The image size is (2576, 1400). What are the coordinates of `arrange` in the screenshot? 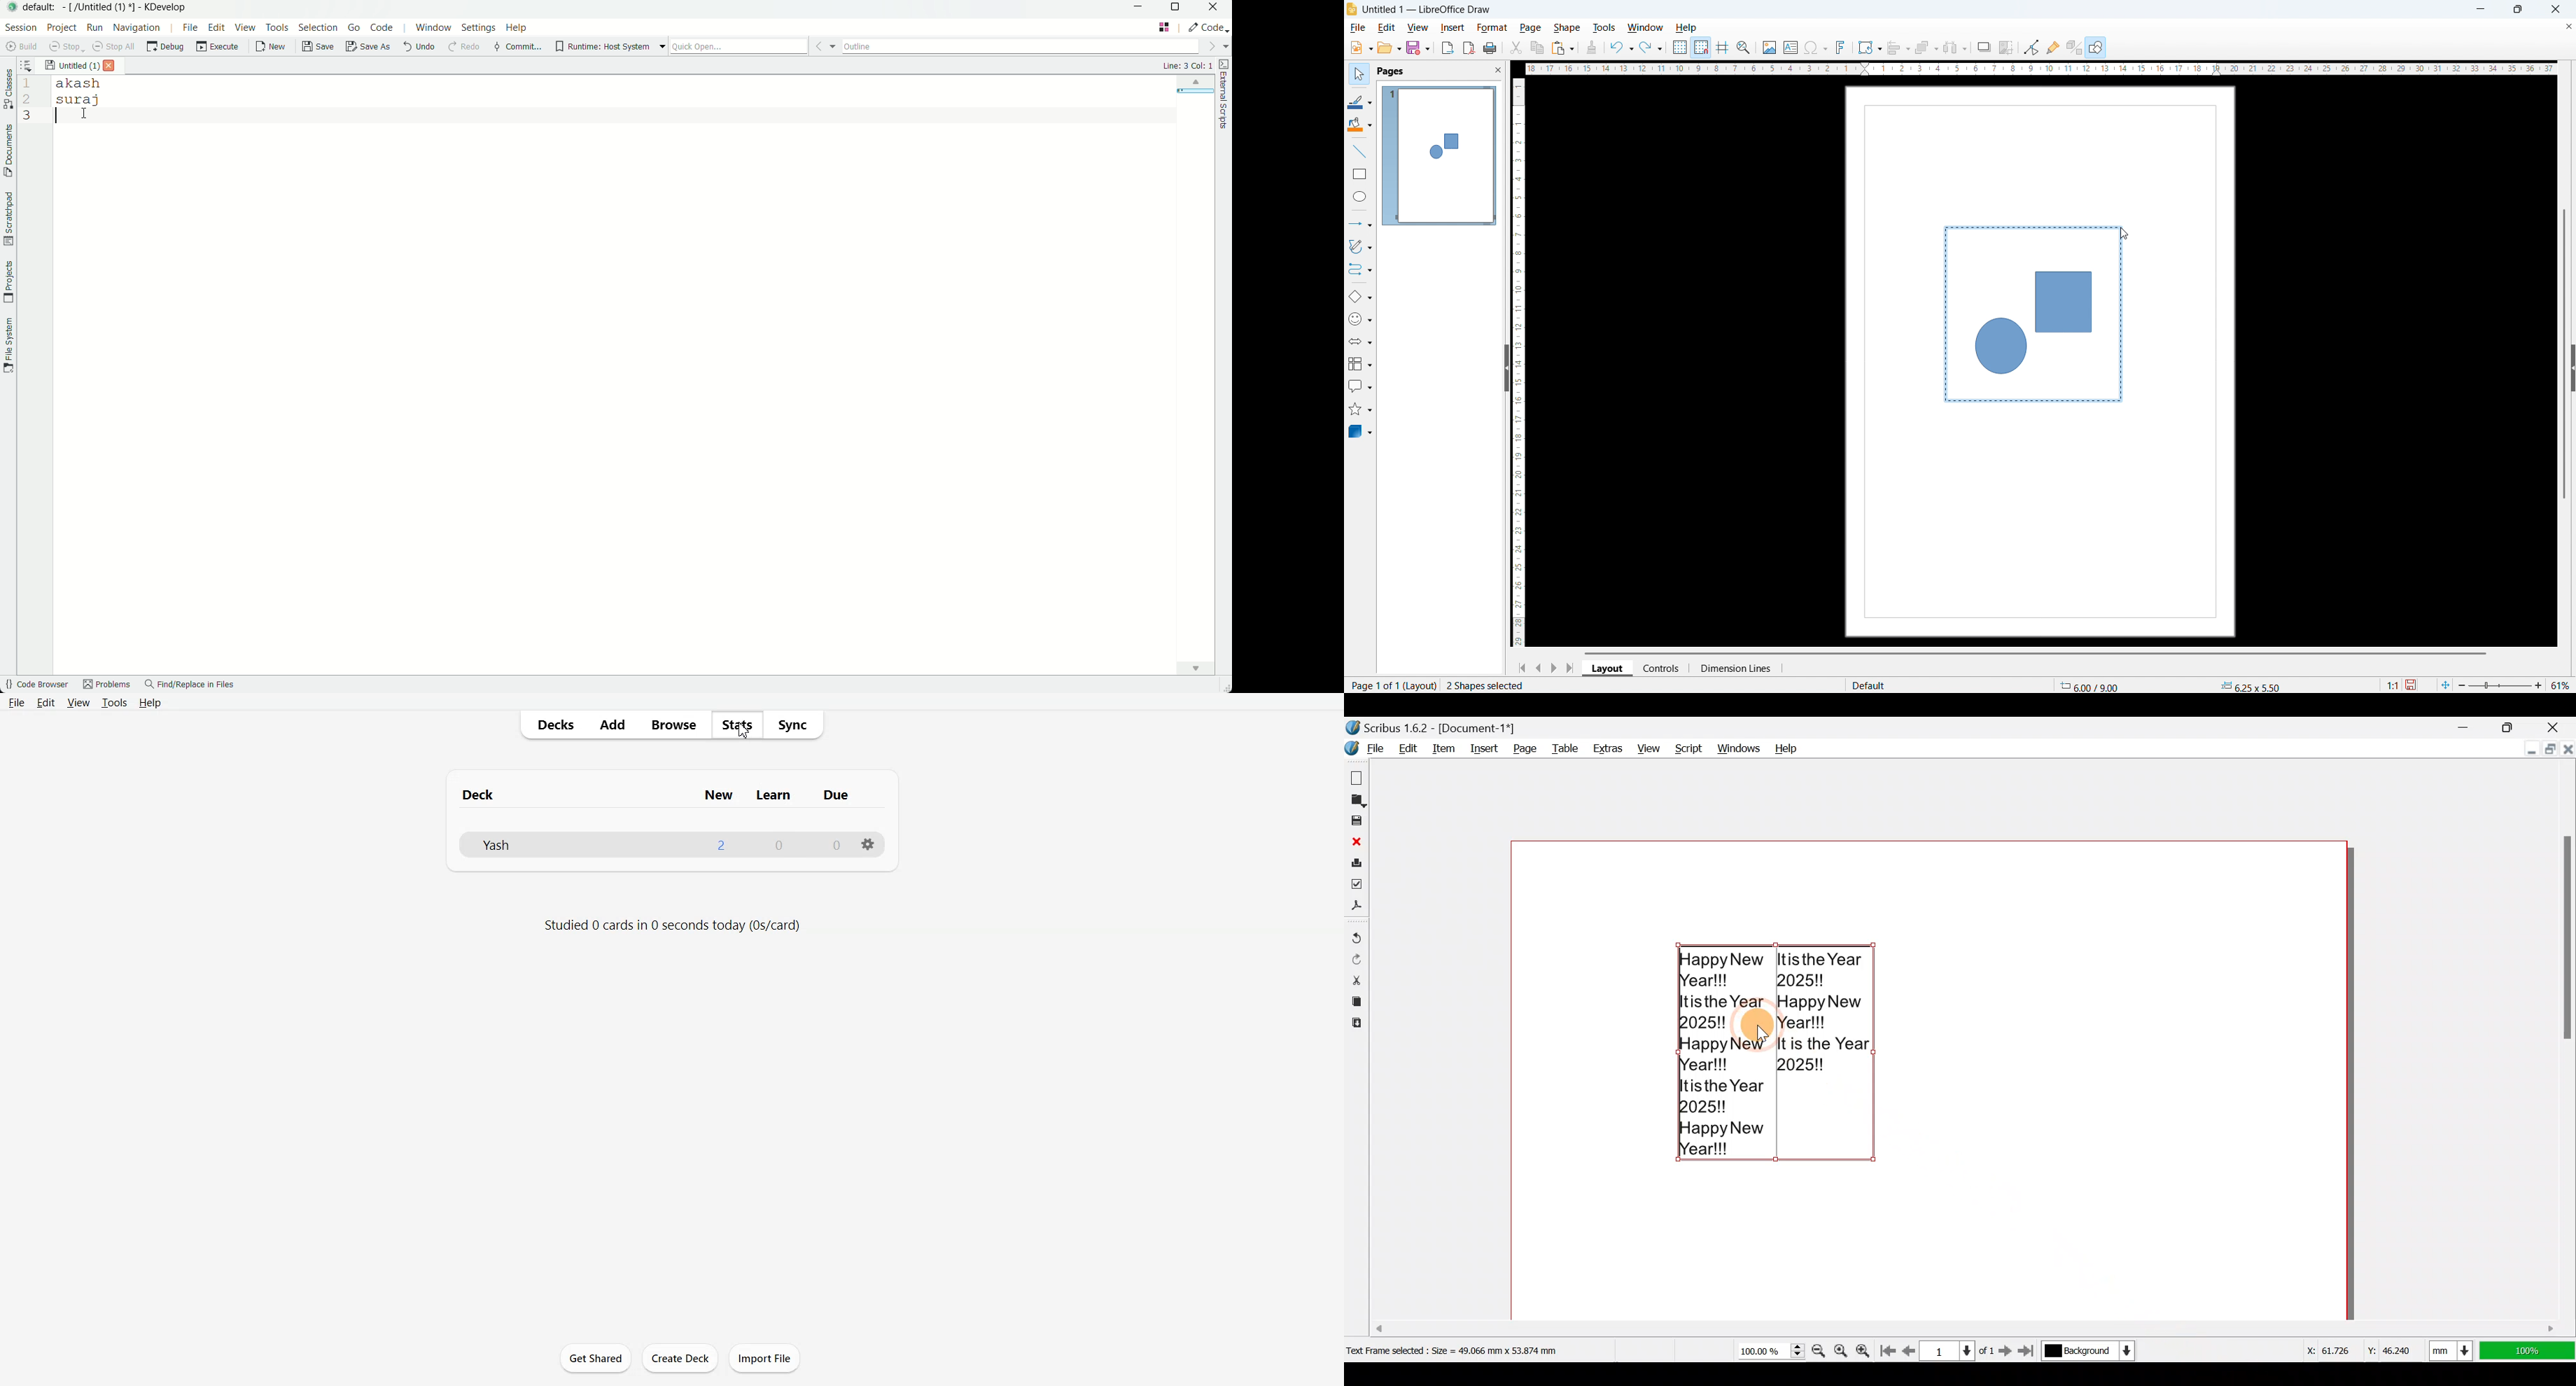 It's located at (1925, 48).